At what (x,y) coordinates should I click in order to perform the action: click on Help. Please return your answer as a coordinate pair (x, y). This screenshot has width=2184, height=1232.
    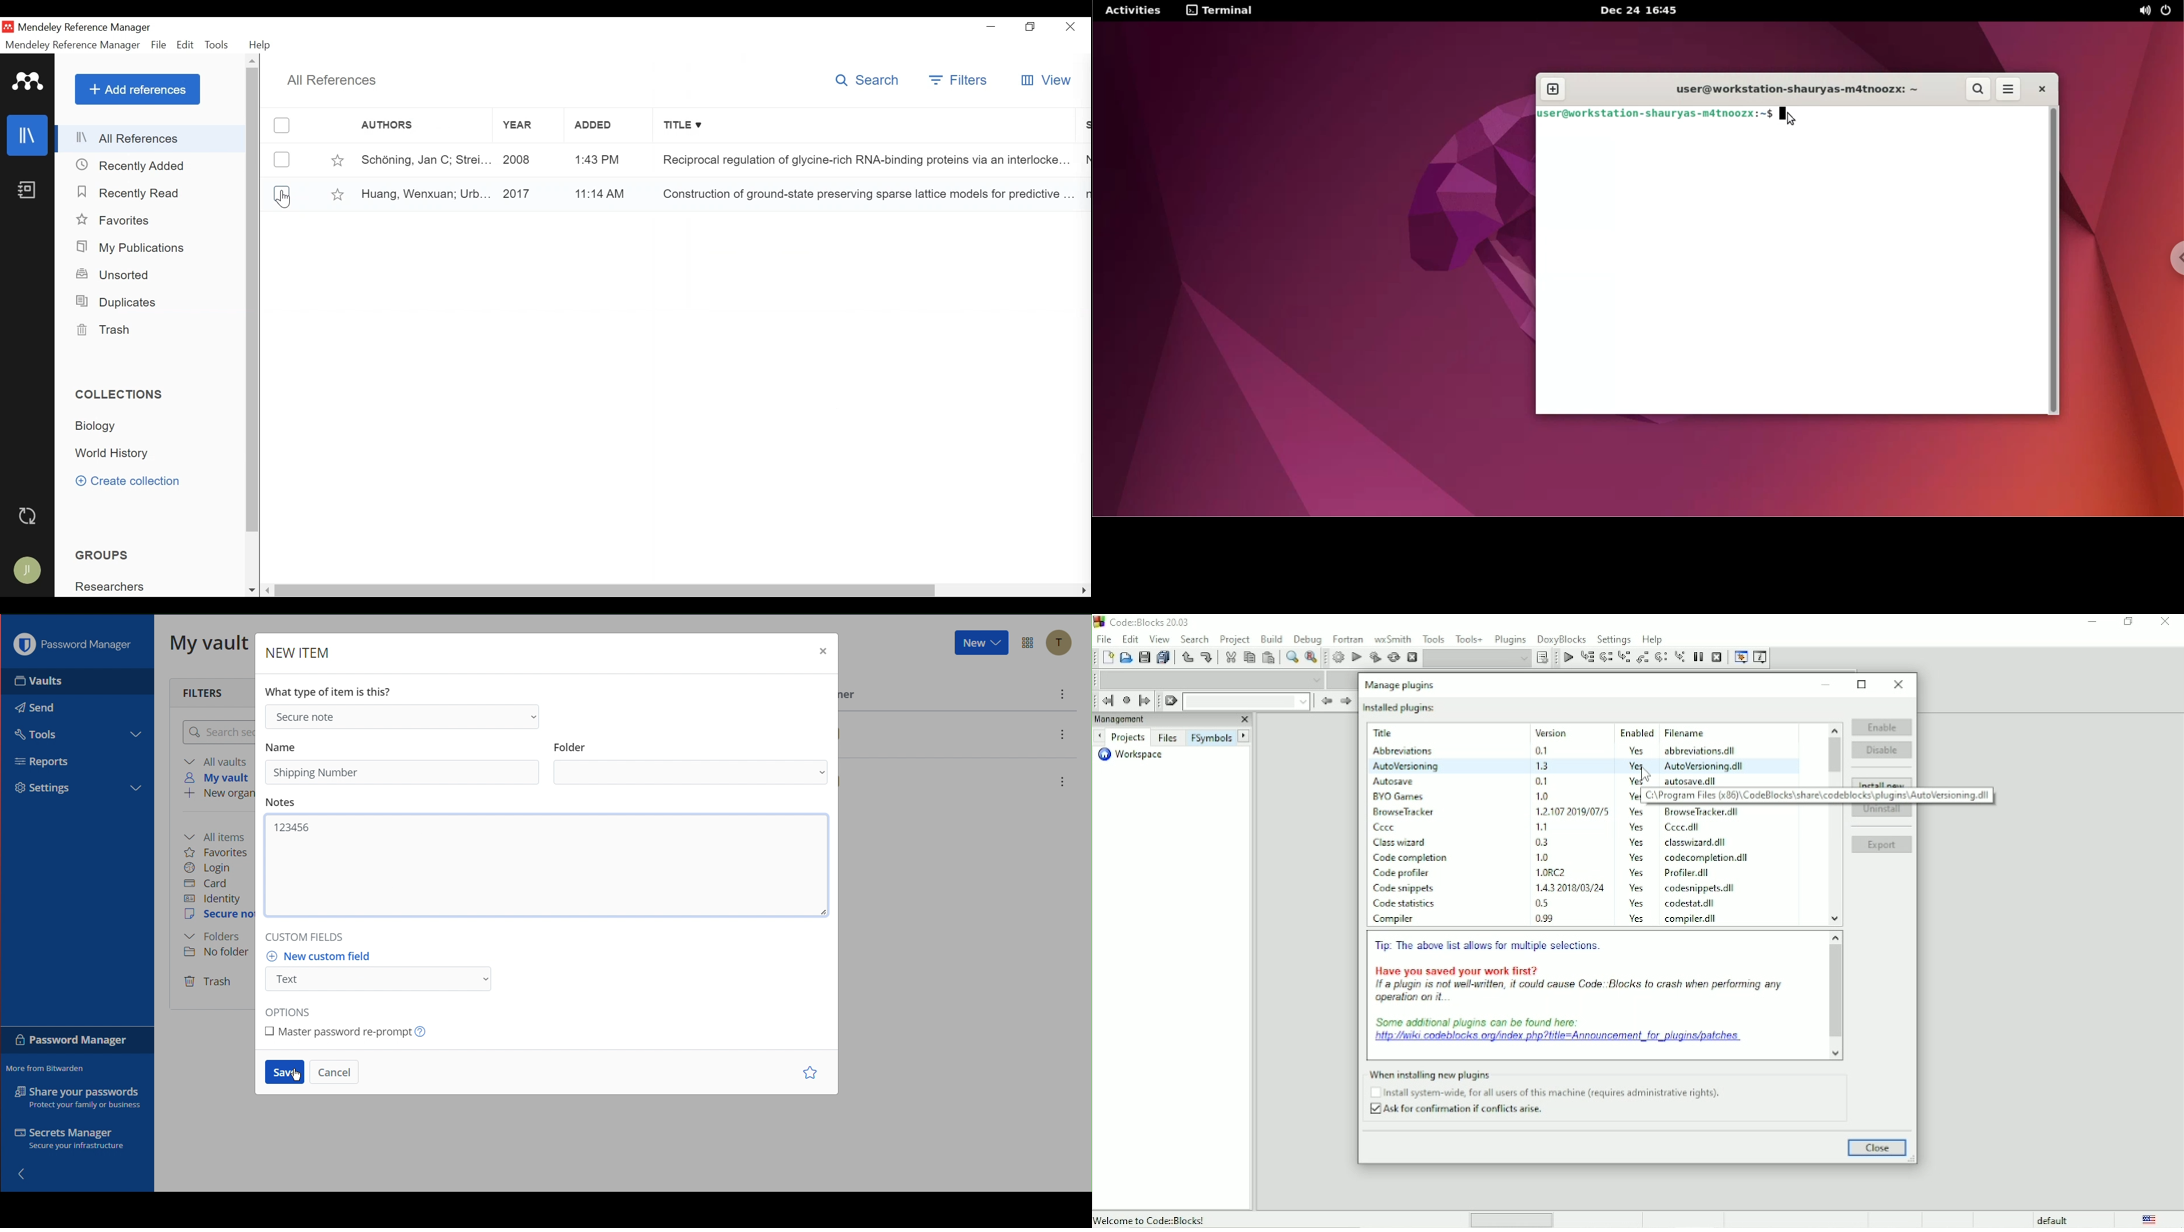
    Looking at the image, I should click on (264, 45).